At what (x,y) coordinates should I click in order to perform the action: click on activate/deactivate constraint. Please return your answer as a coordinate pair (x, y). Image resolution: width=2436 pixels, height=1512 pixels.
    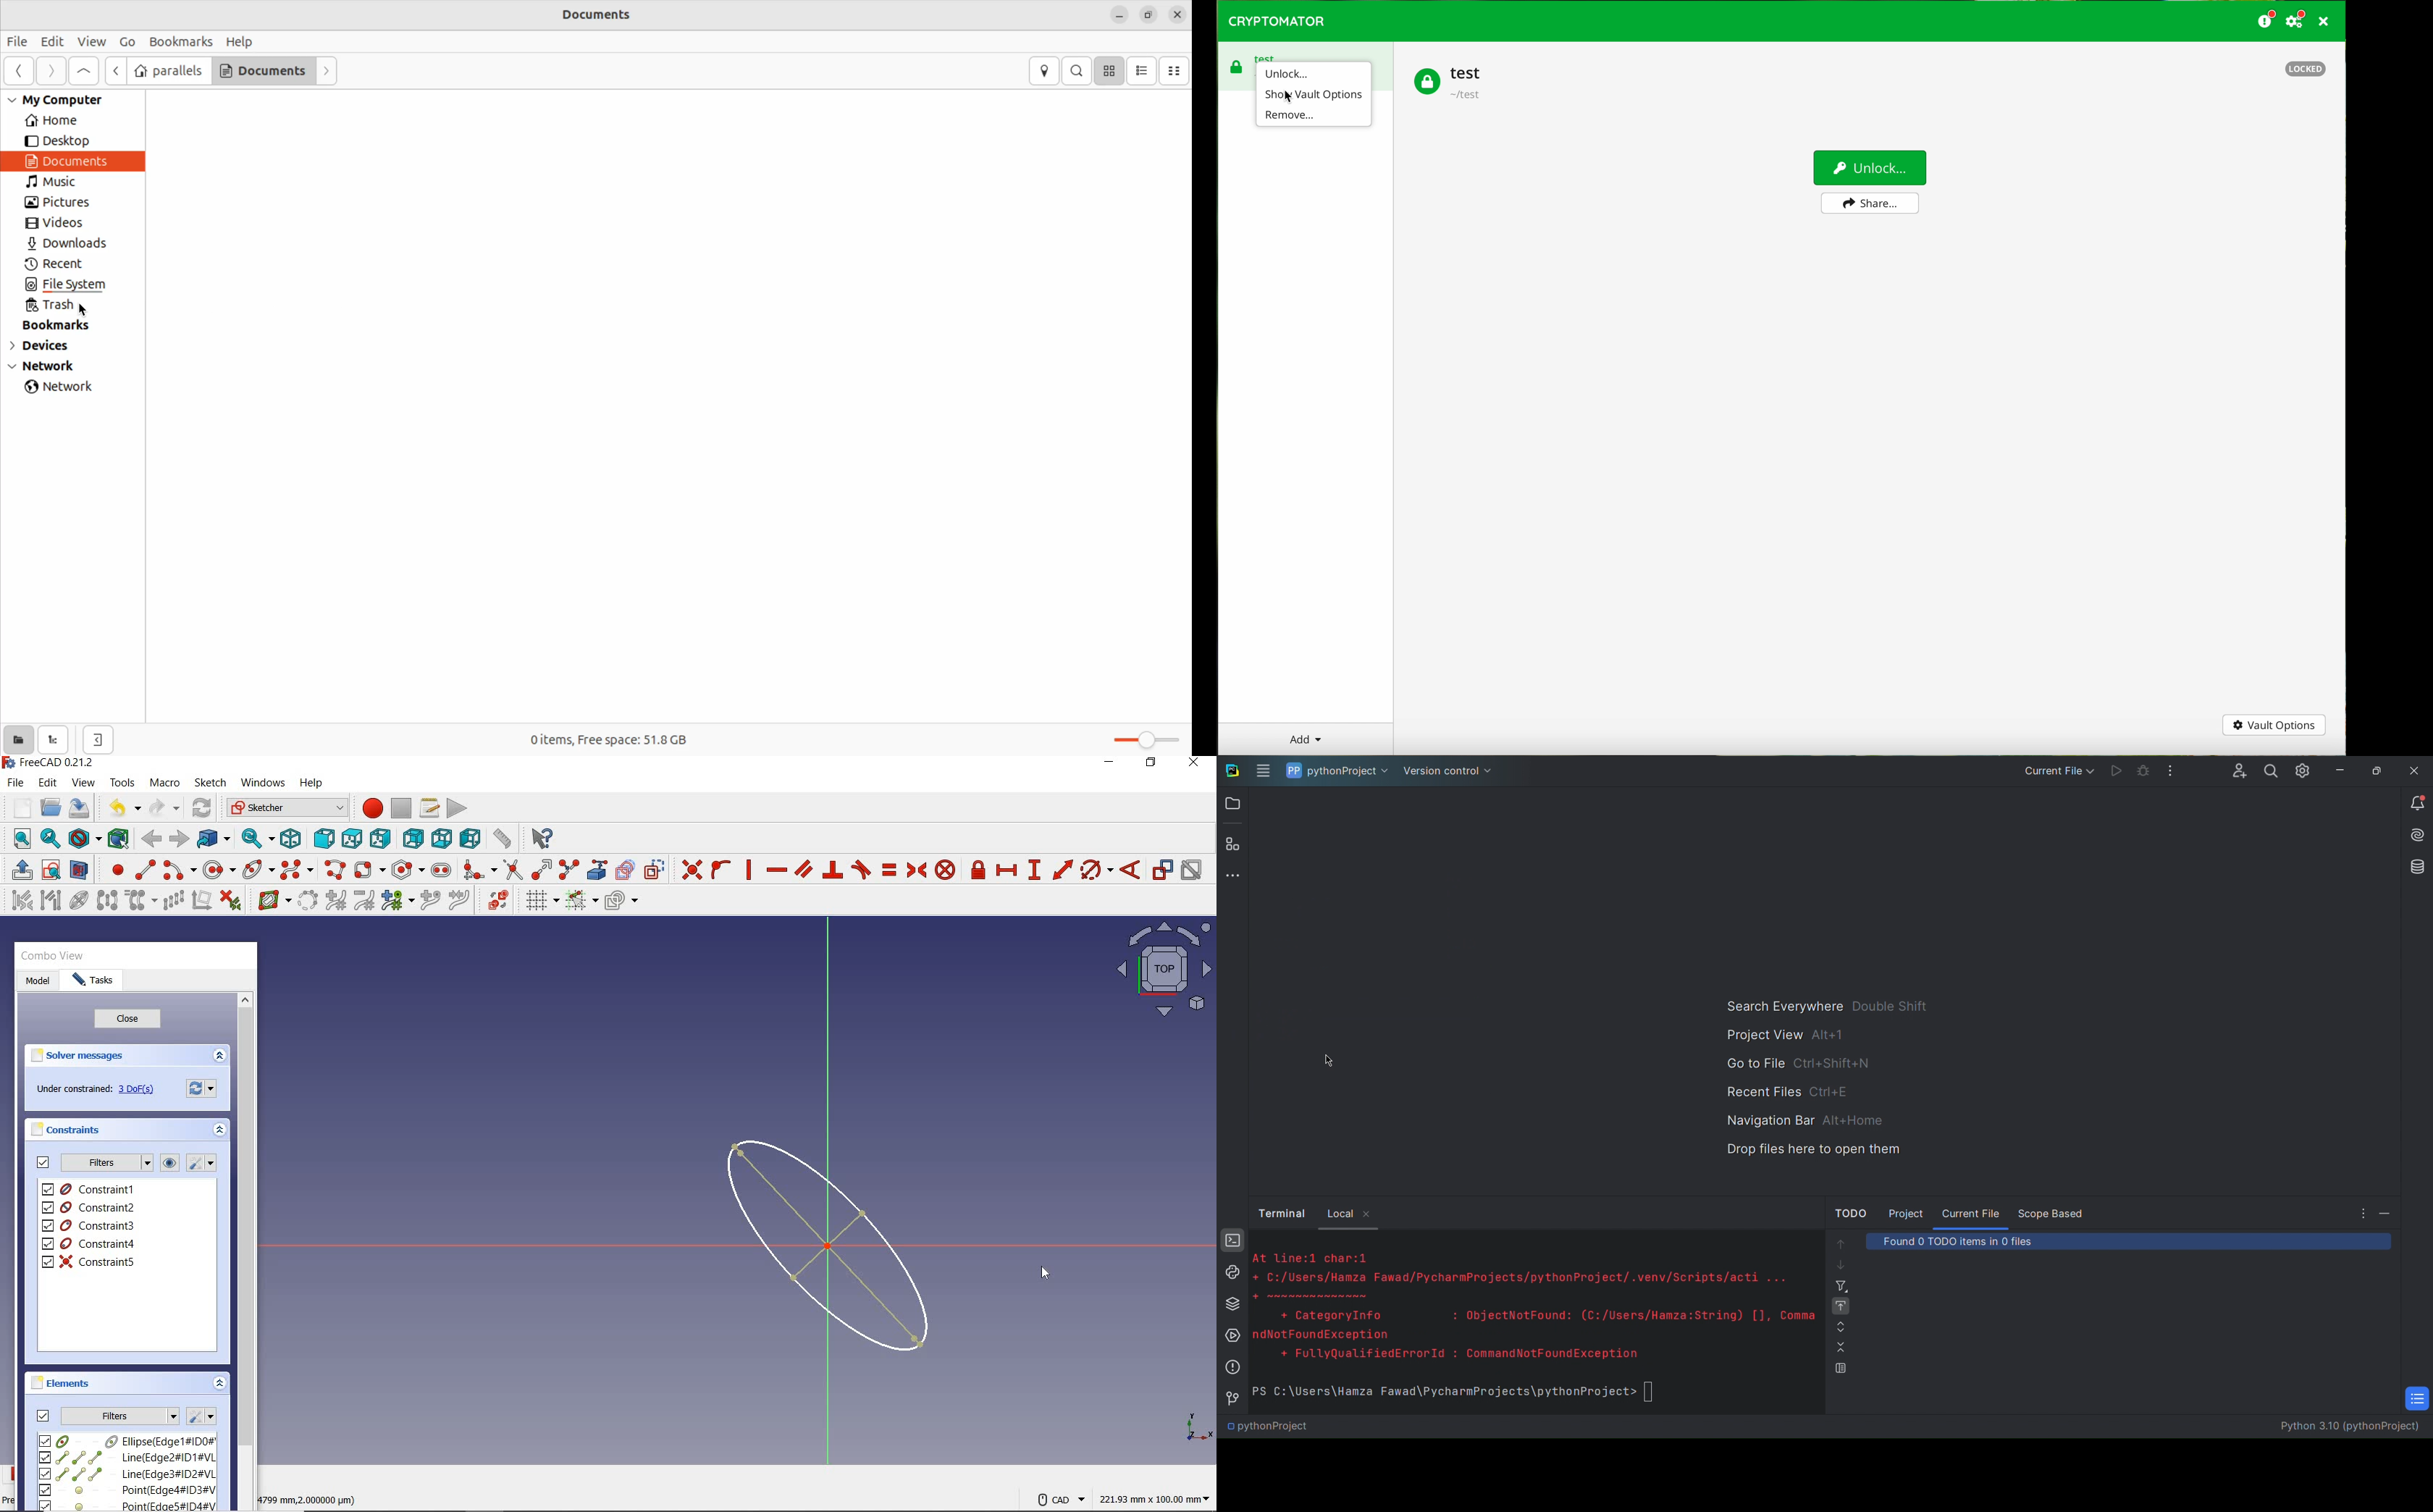
    Looking at the image, I should click on (1192, 870).